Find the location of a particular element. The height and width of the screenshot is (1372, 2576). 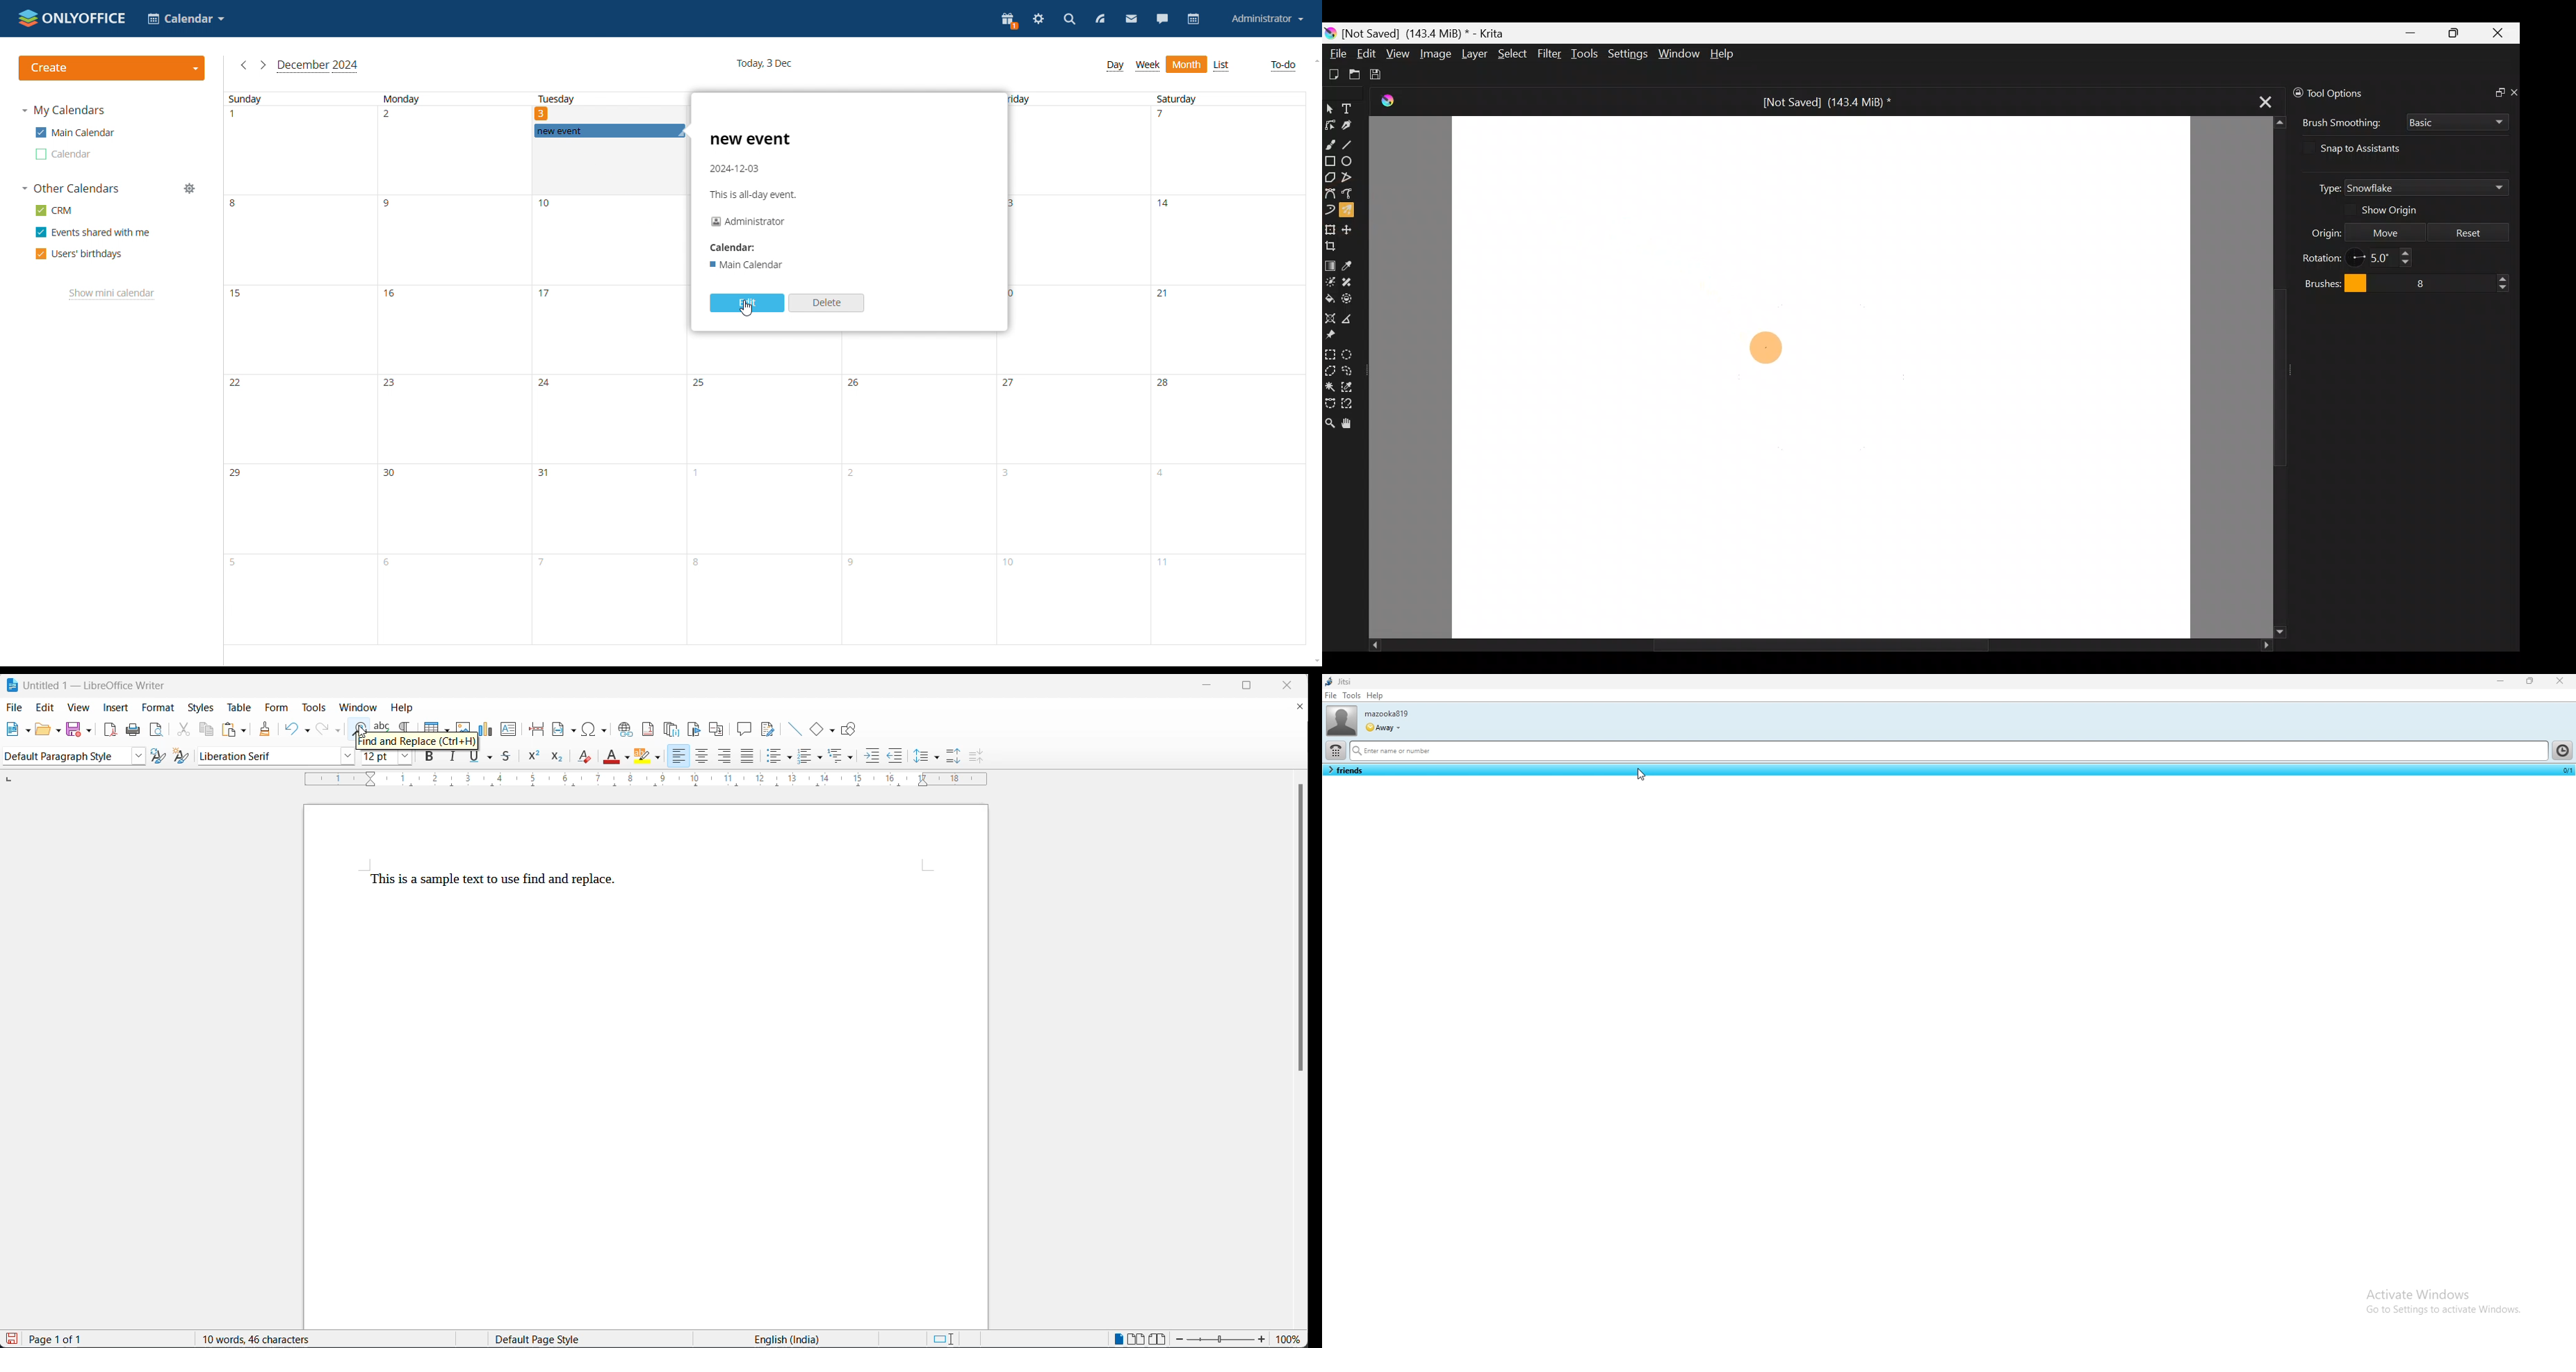

Settings is located at coordinates (1625, 54).